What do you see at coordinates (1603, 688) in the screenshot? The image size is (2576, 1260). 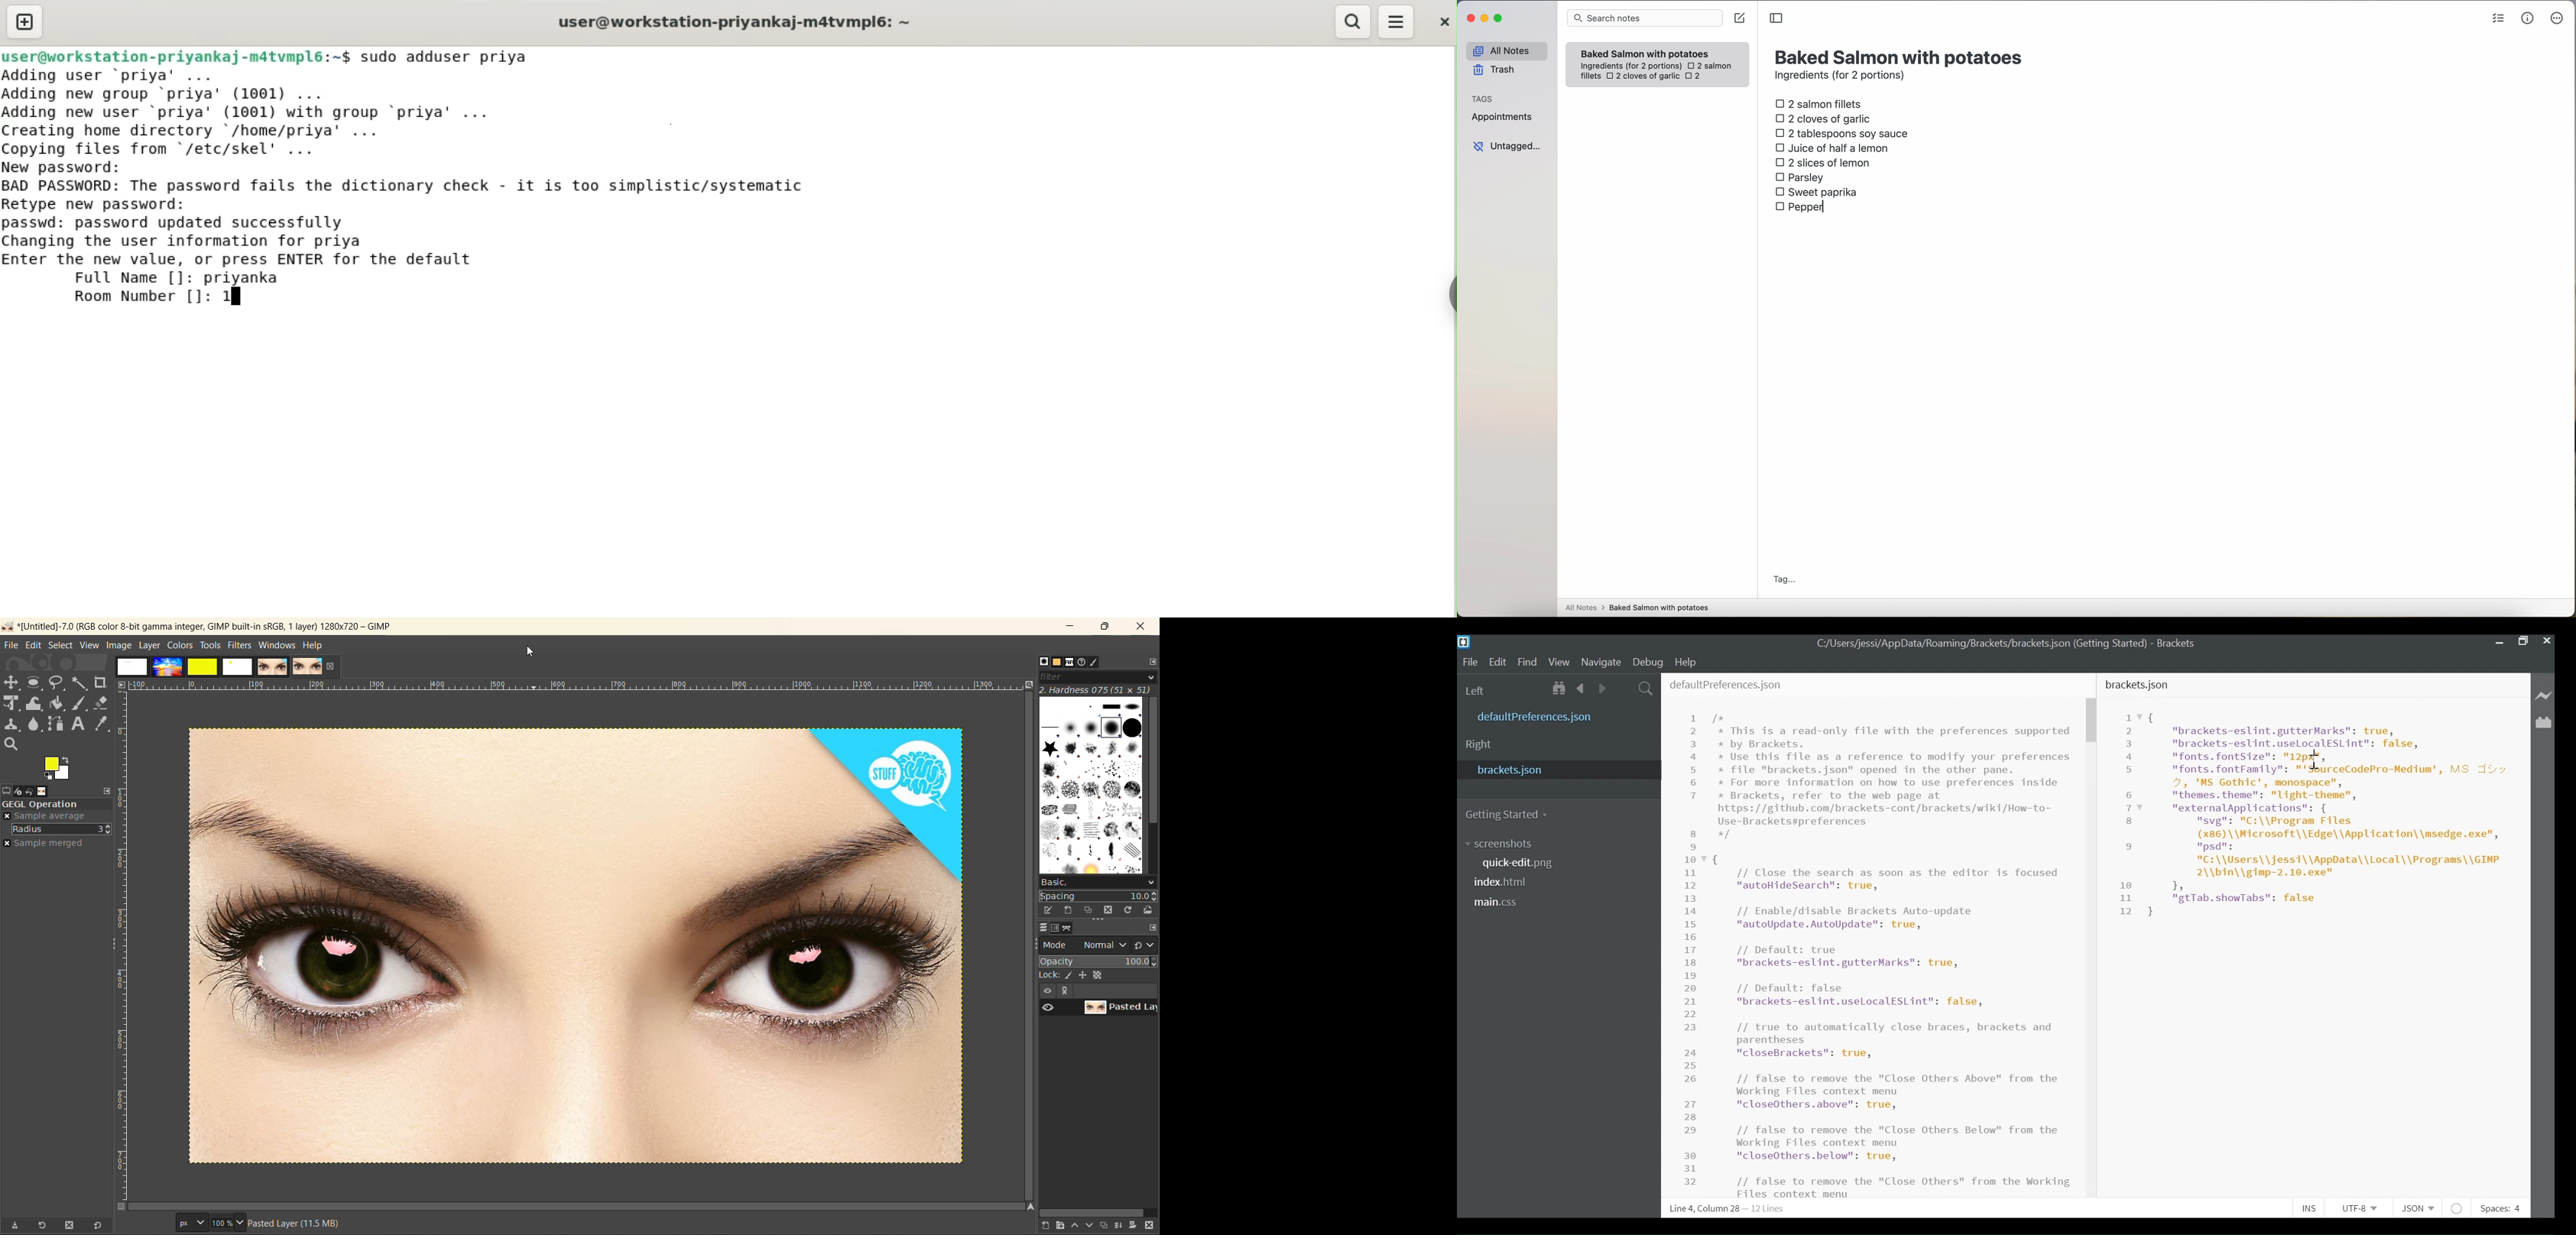 I see `Navigate Forward` at bounding box center [1603, 688].